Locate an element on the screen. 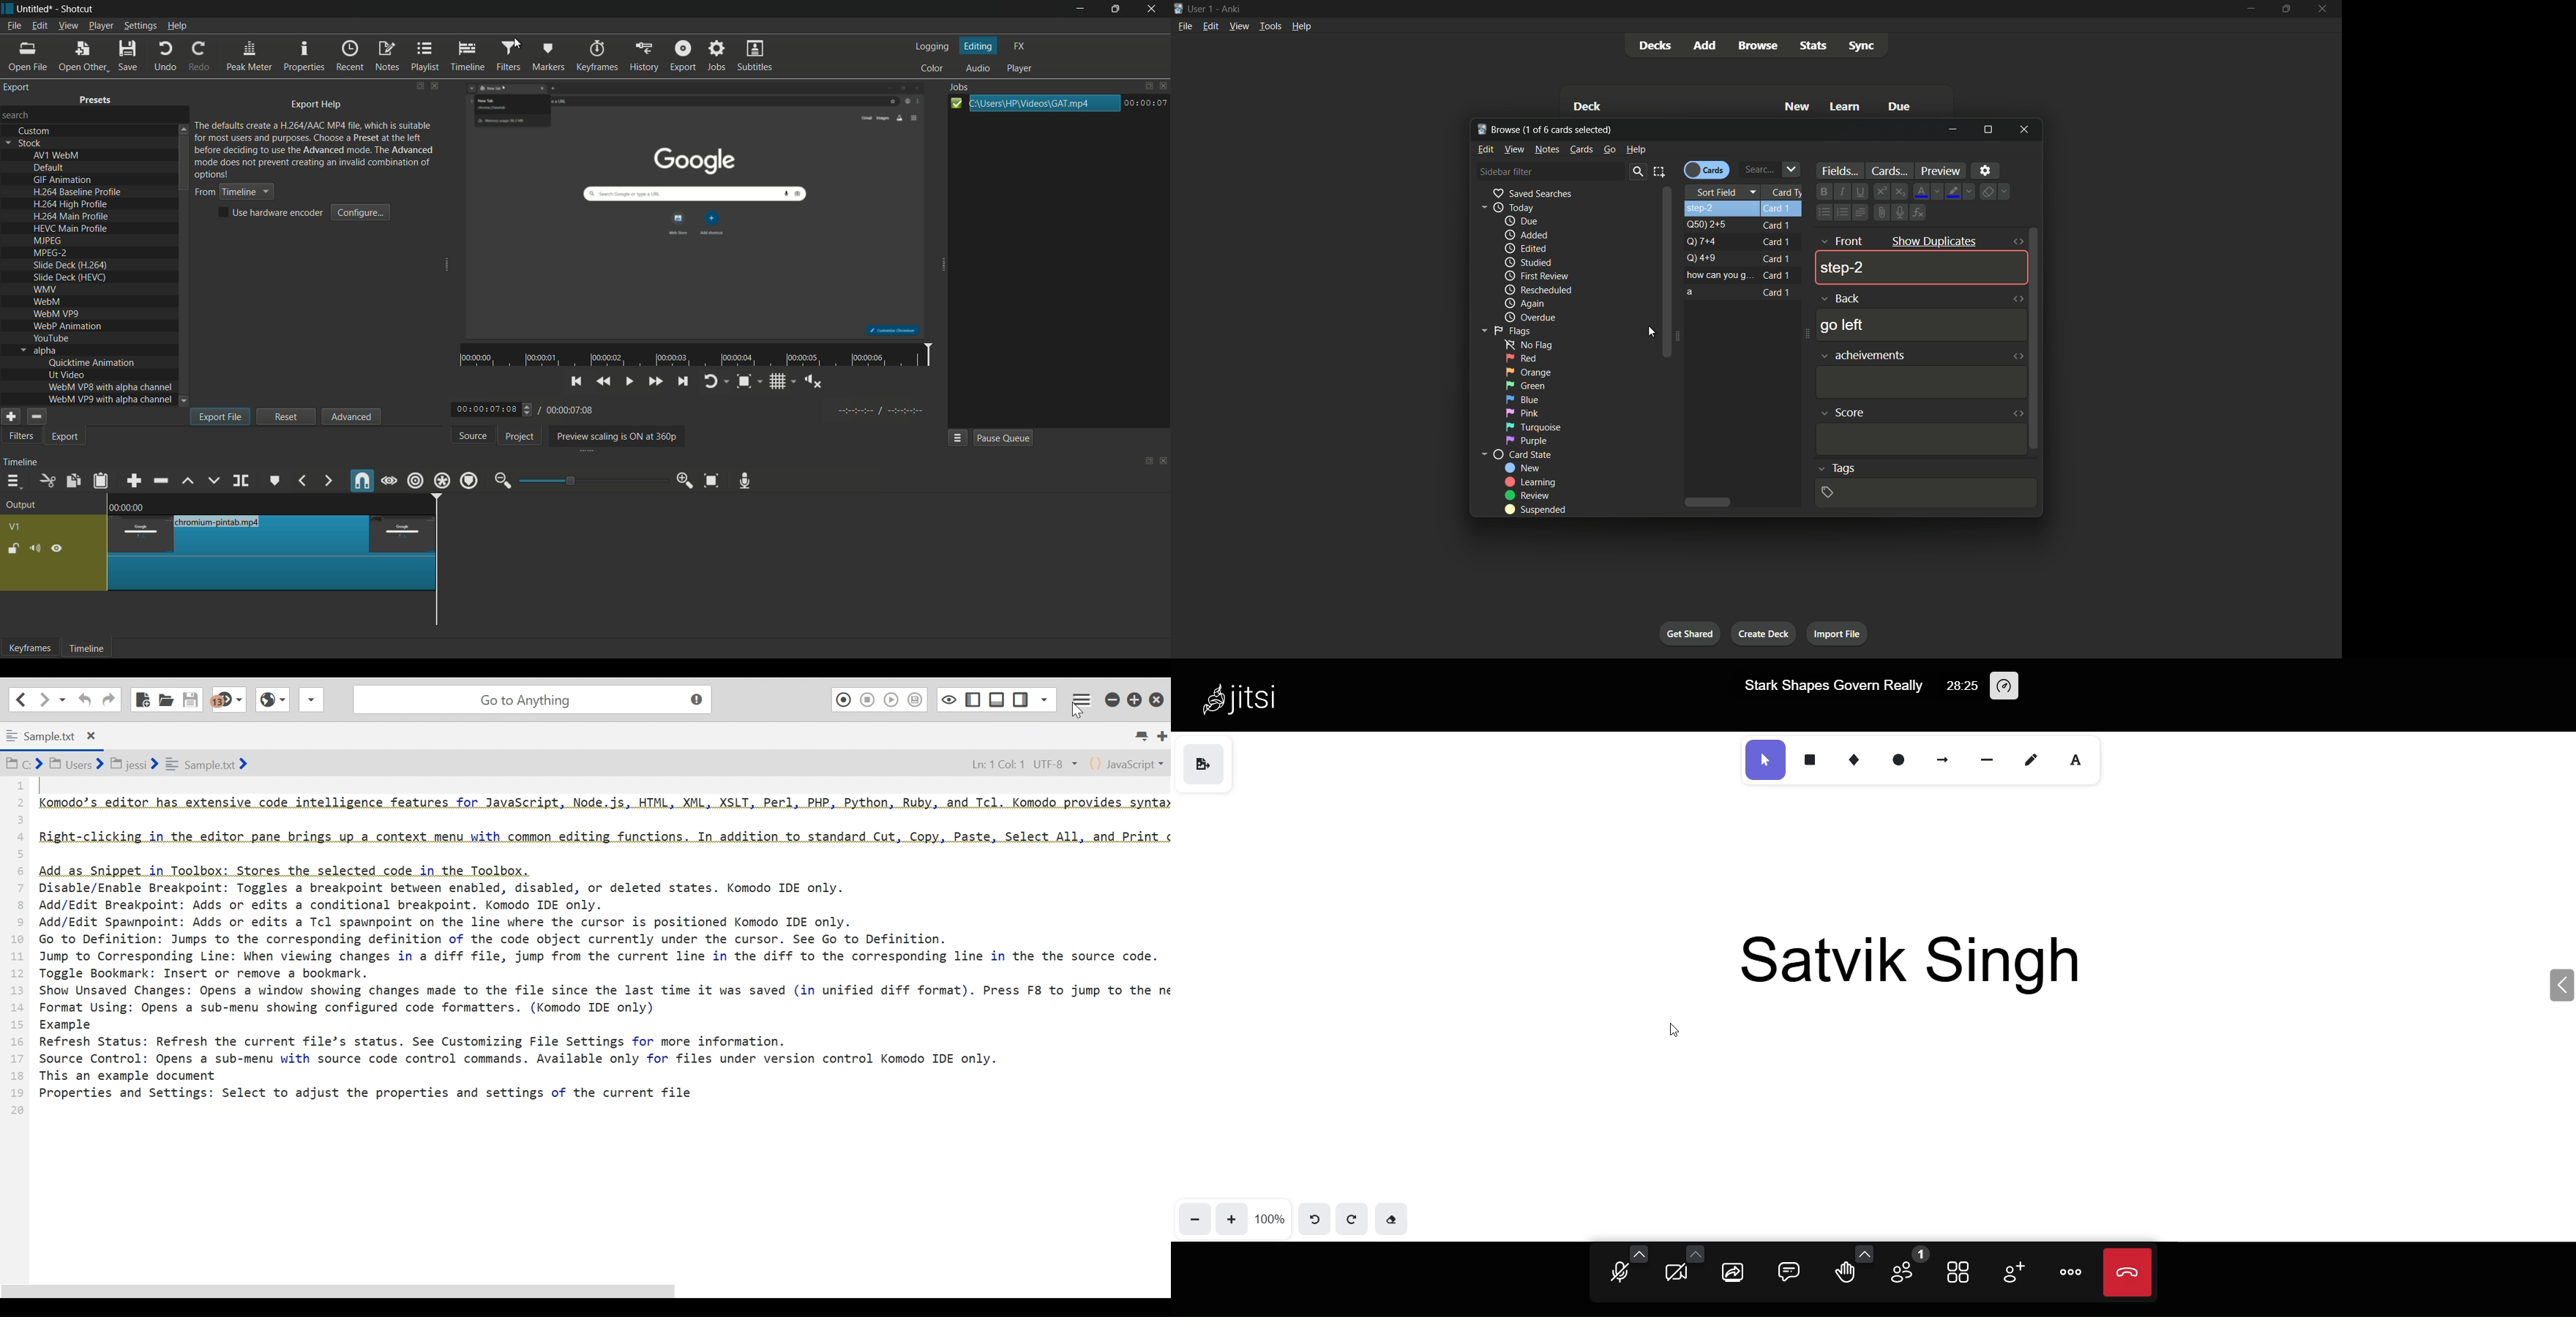 The image size is (2576, 1344). project is located at coordinates (520, 437).